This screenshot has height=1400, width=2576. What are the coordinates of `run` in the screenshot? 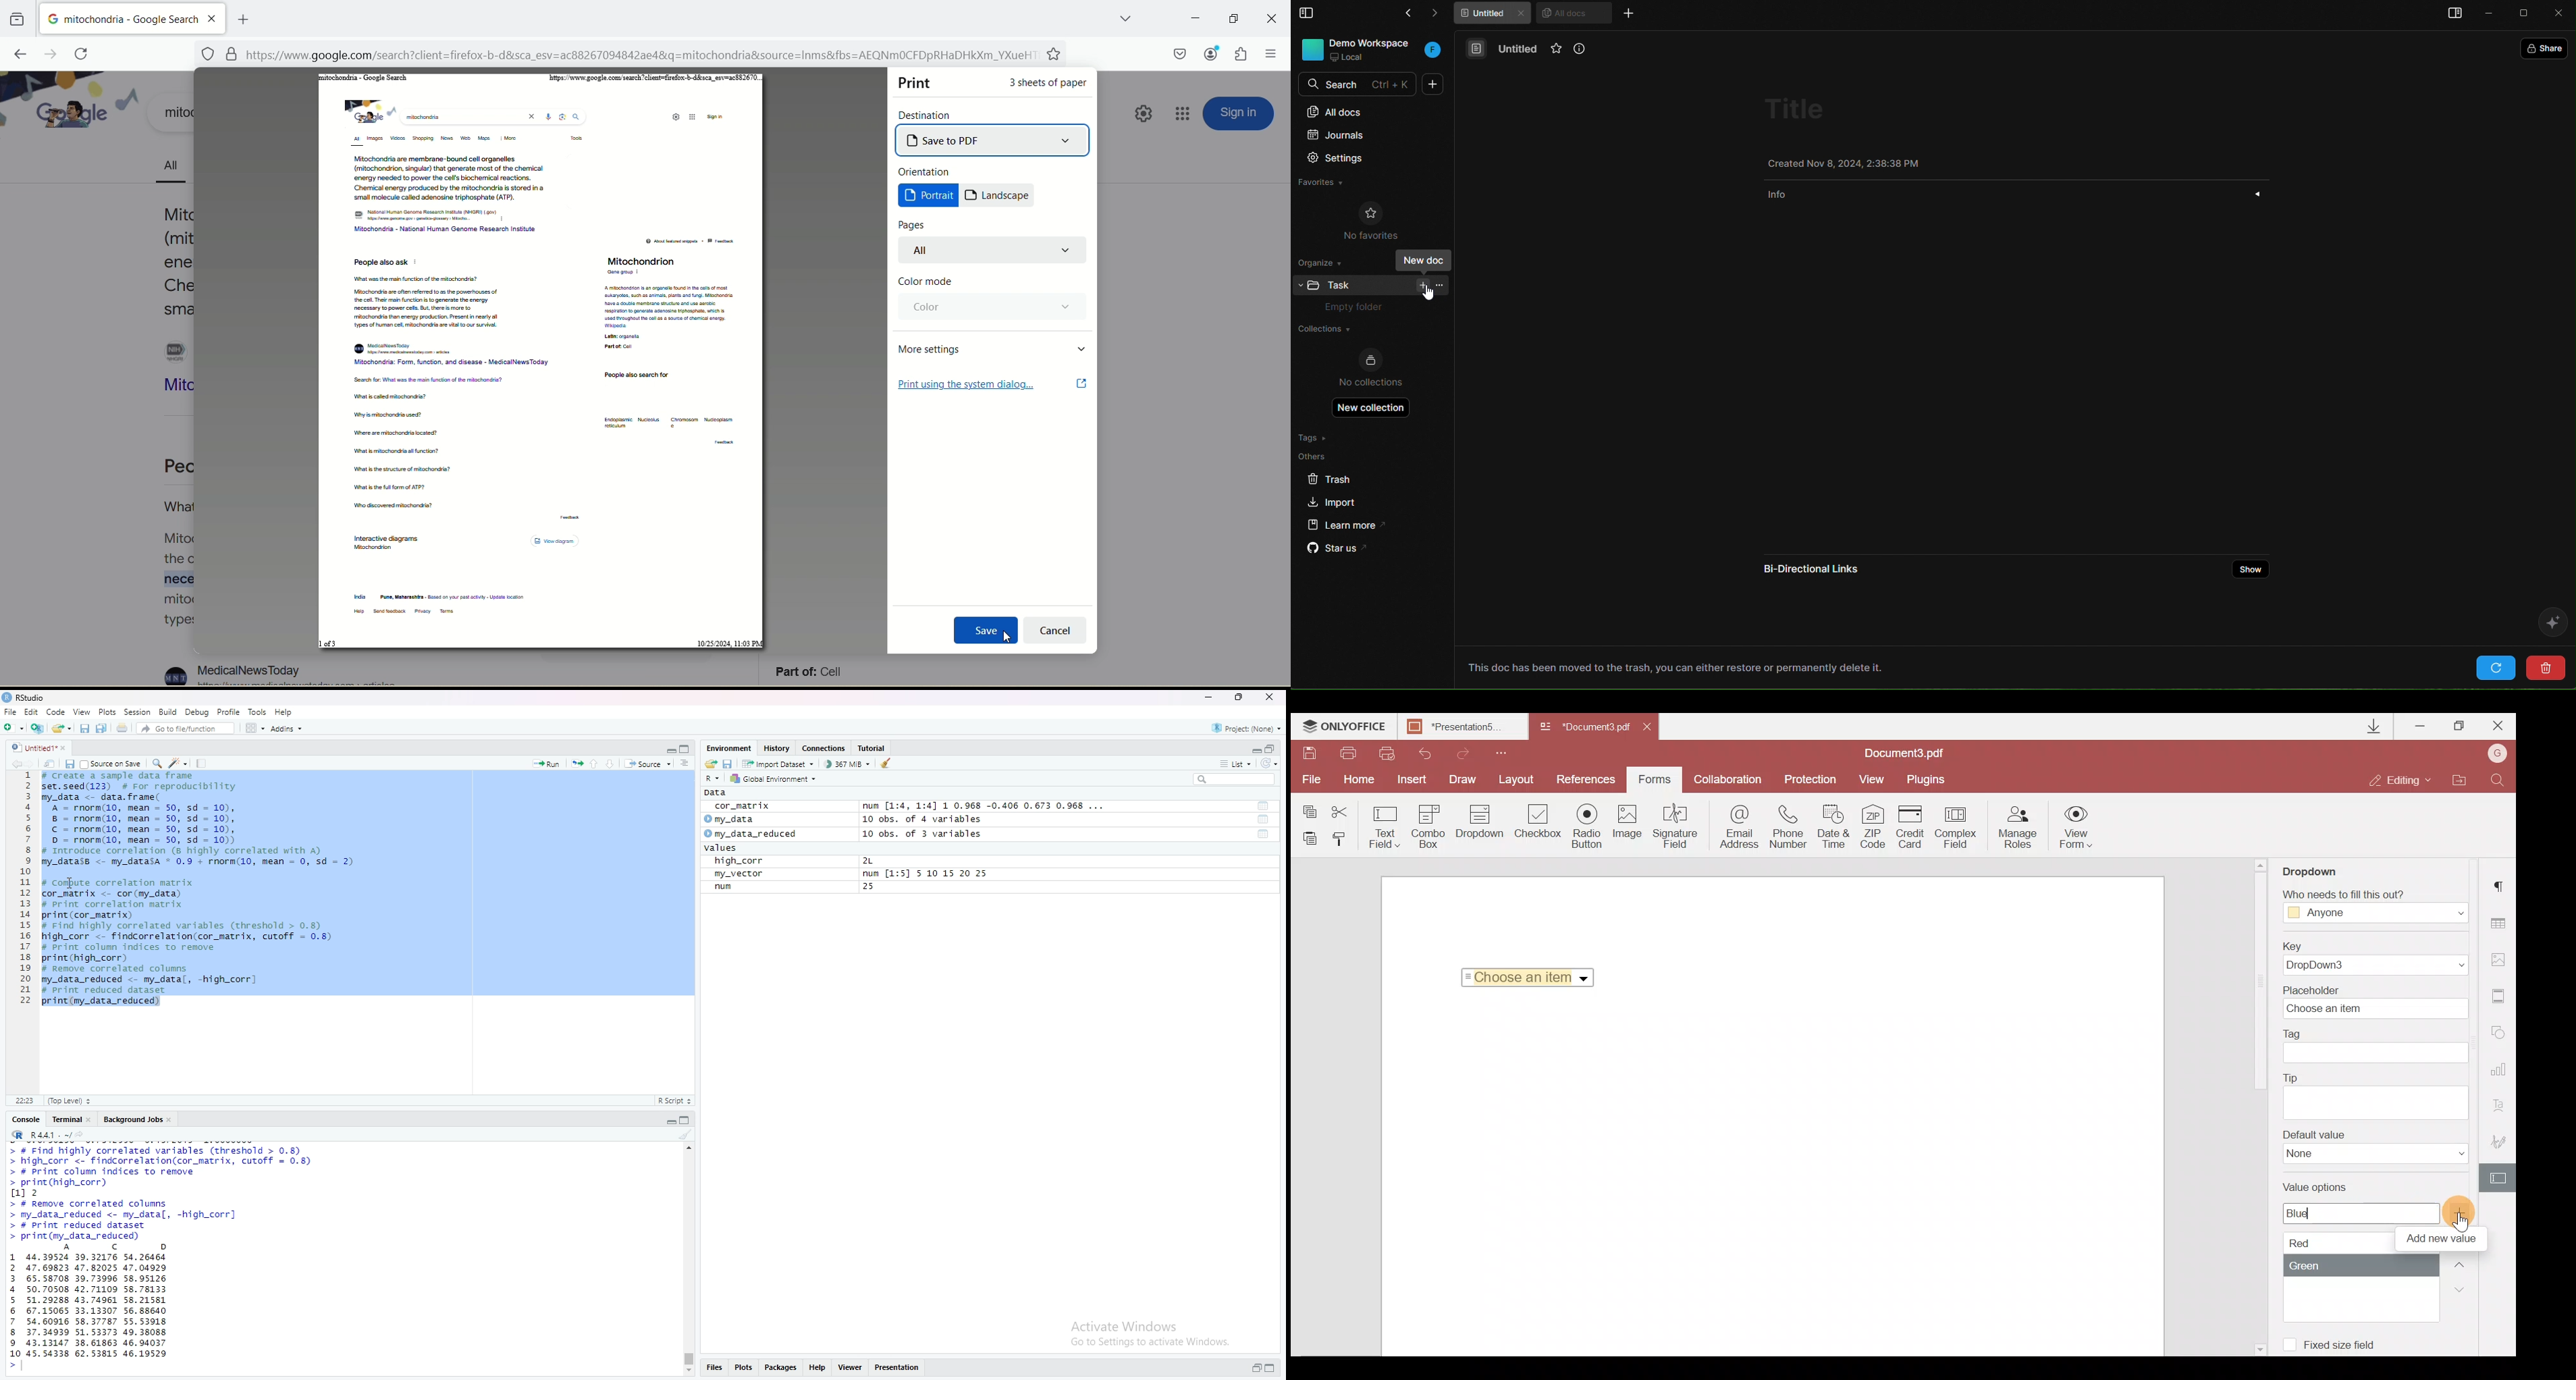 It's located at (577, 764).